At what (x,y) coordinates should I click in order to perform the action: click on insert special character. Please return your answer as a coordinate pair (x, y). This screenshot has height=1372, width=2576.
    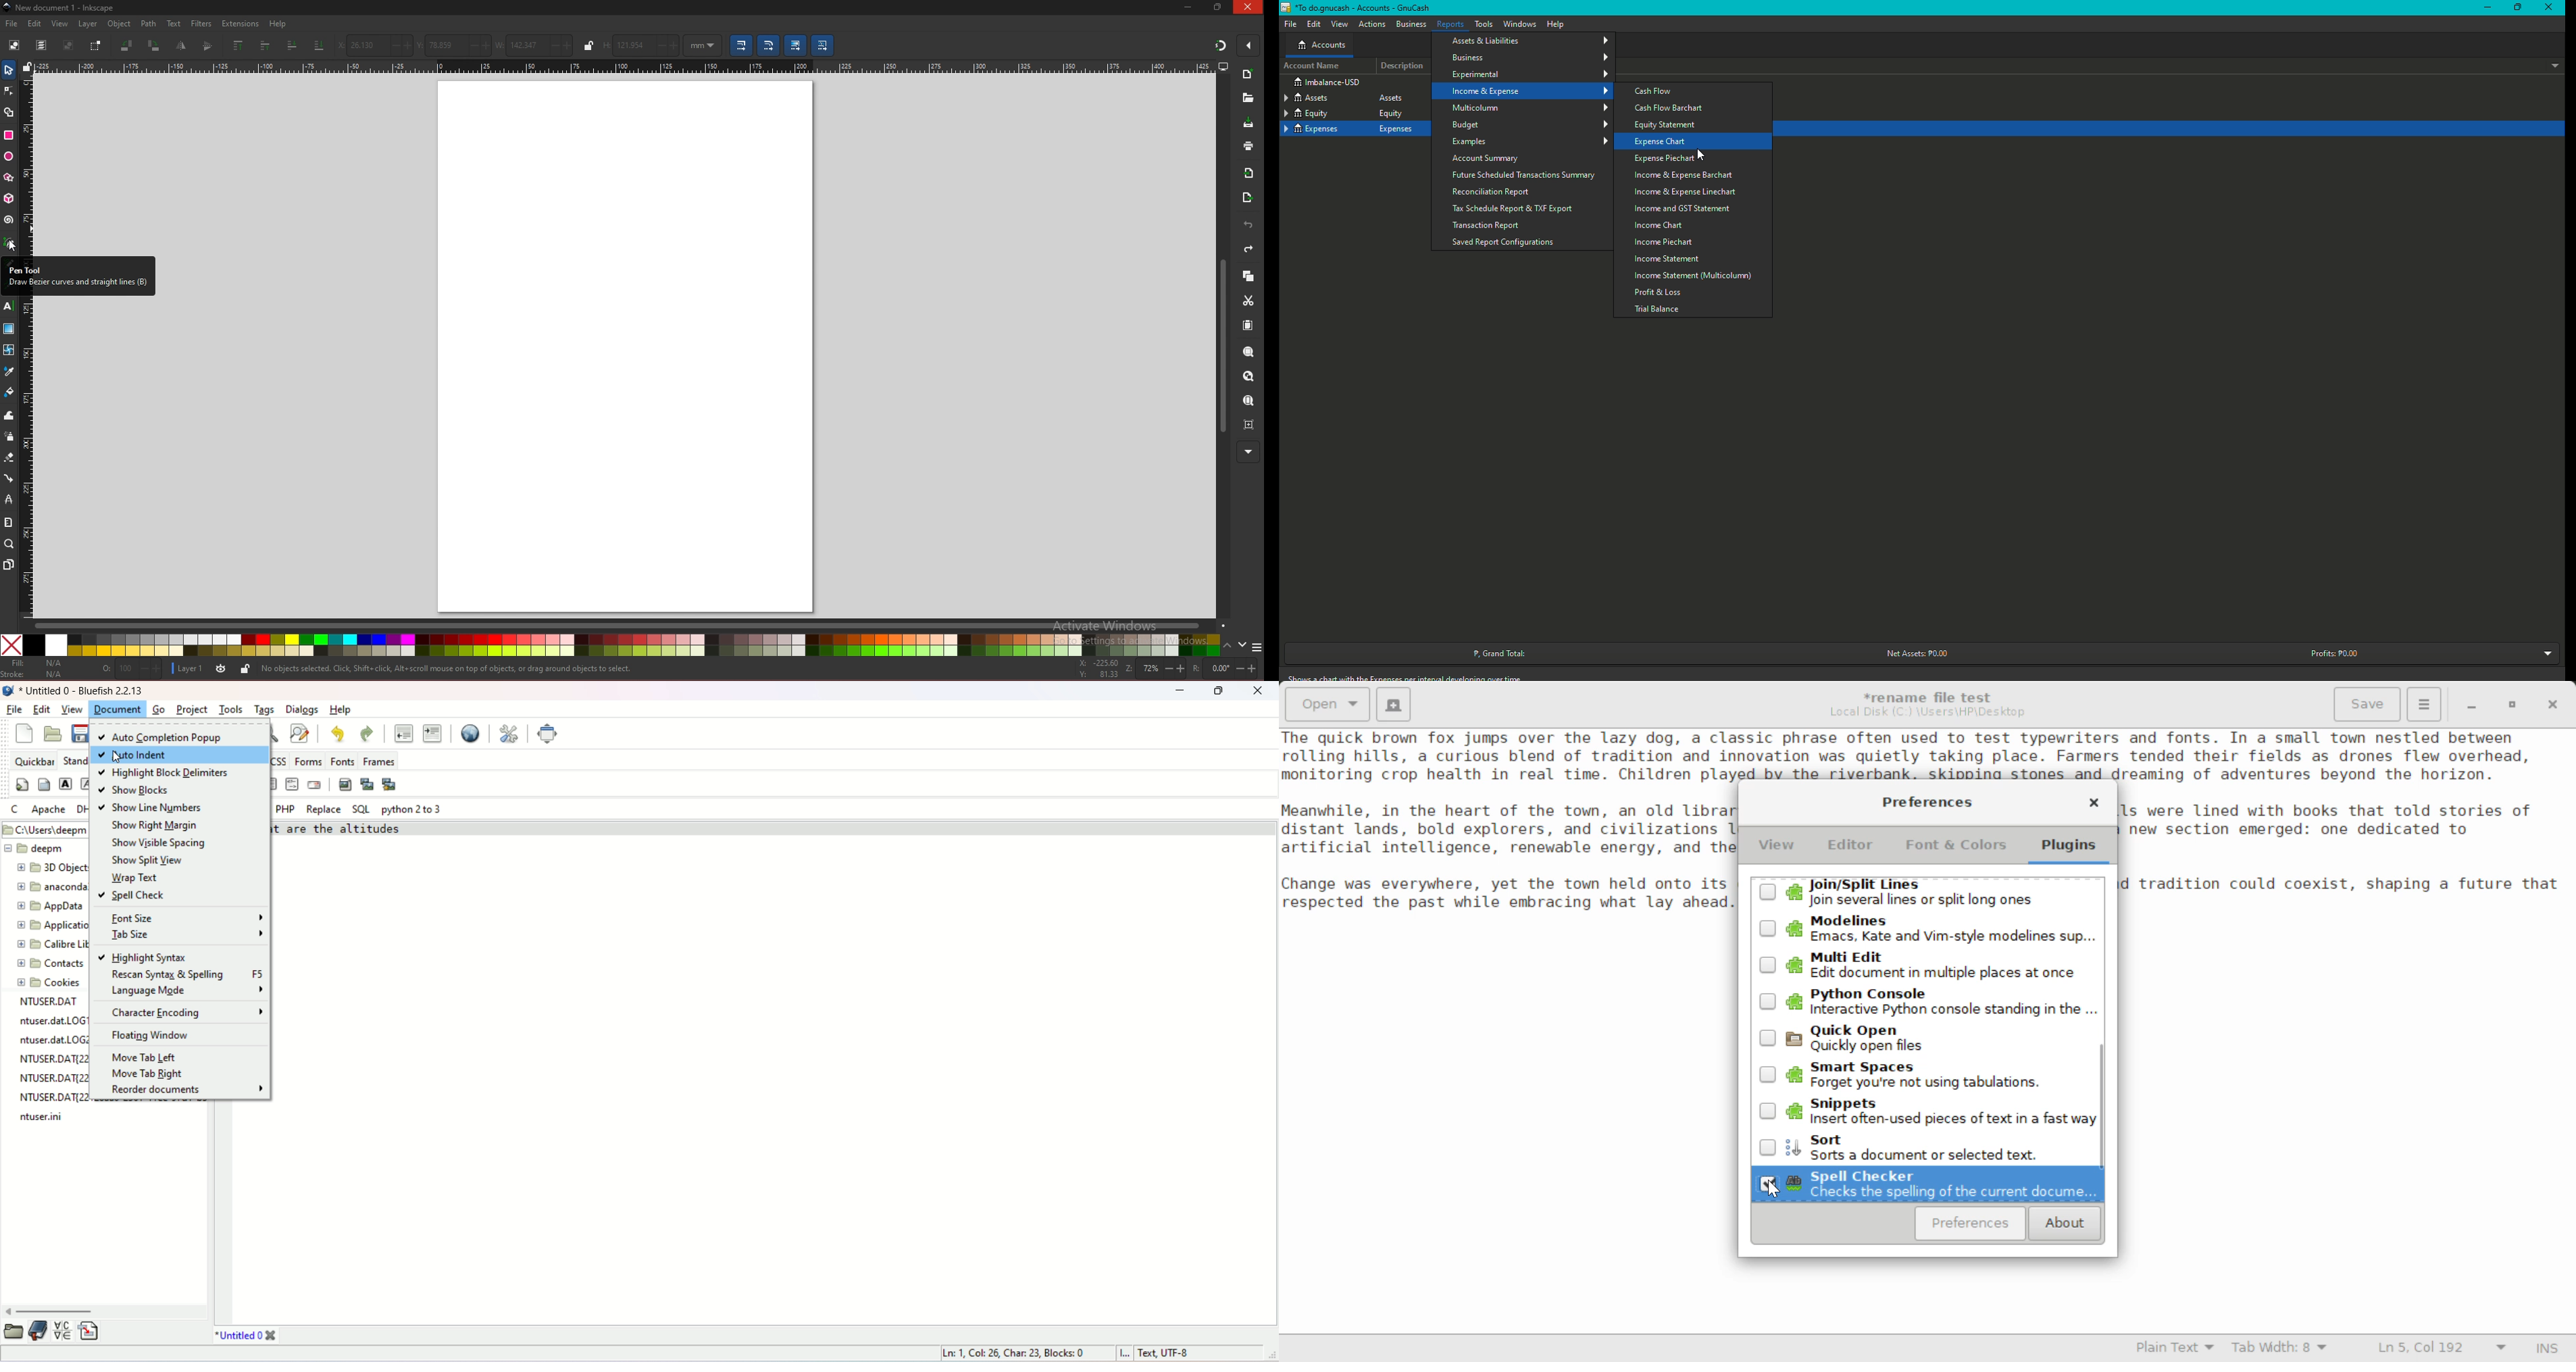
    Looking at the image, I should click on (63, 1329).